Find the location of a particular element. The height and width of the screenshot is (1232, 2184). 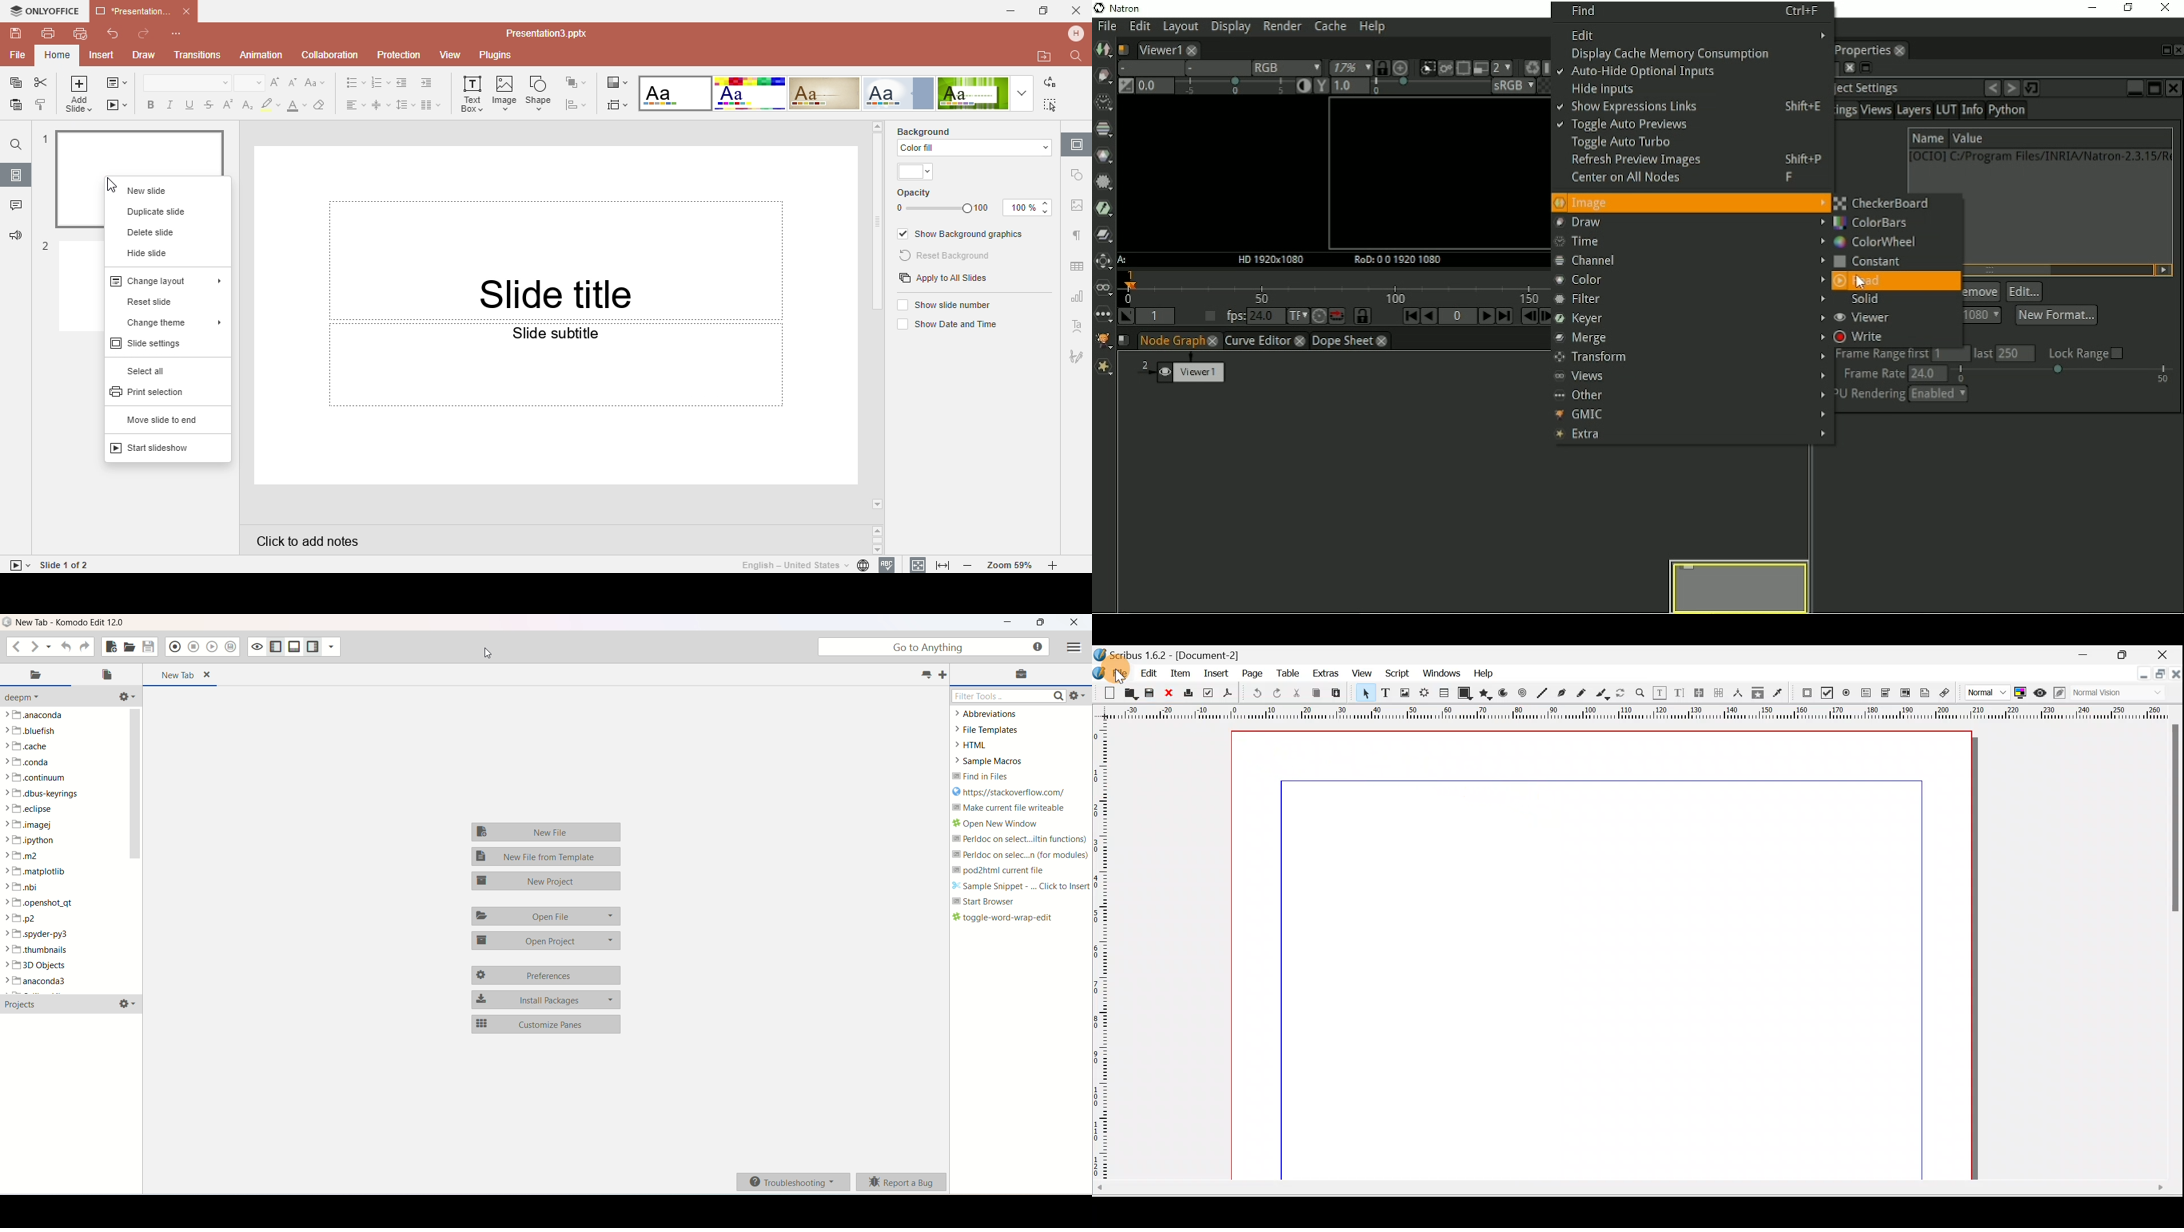

projects is located at coordinates (24, 1004).